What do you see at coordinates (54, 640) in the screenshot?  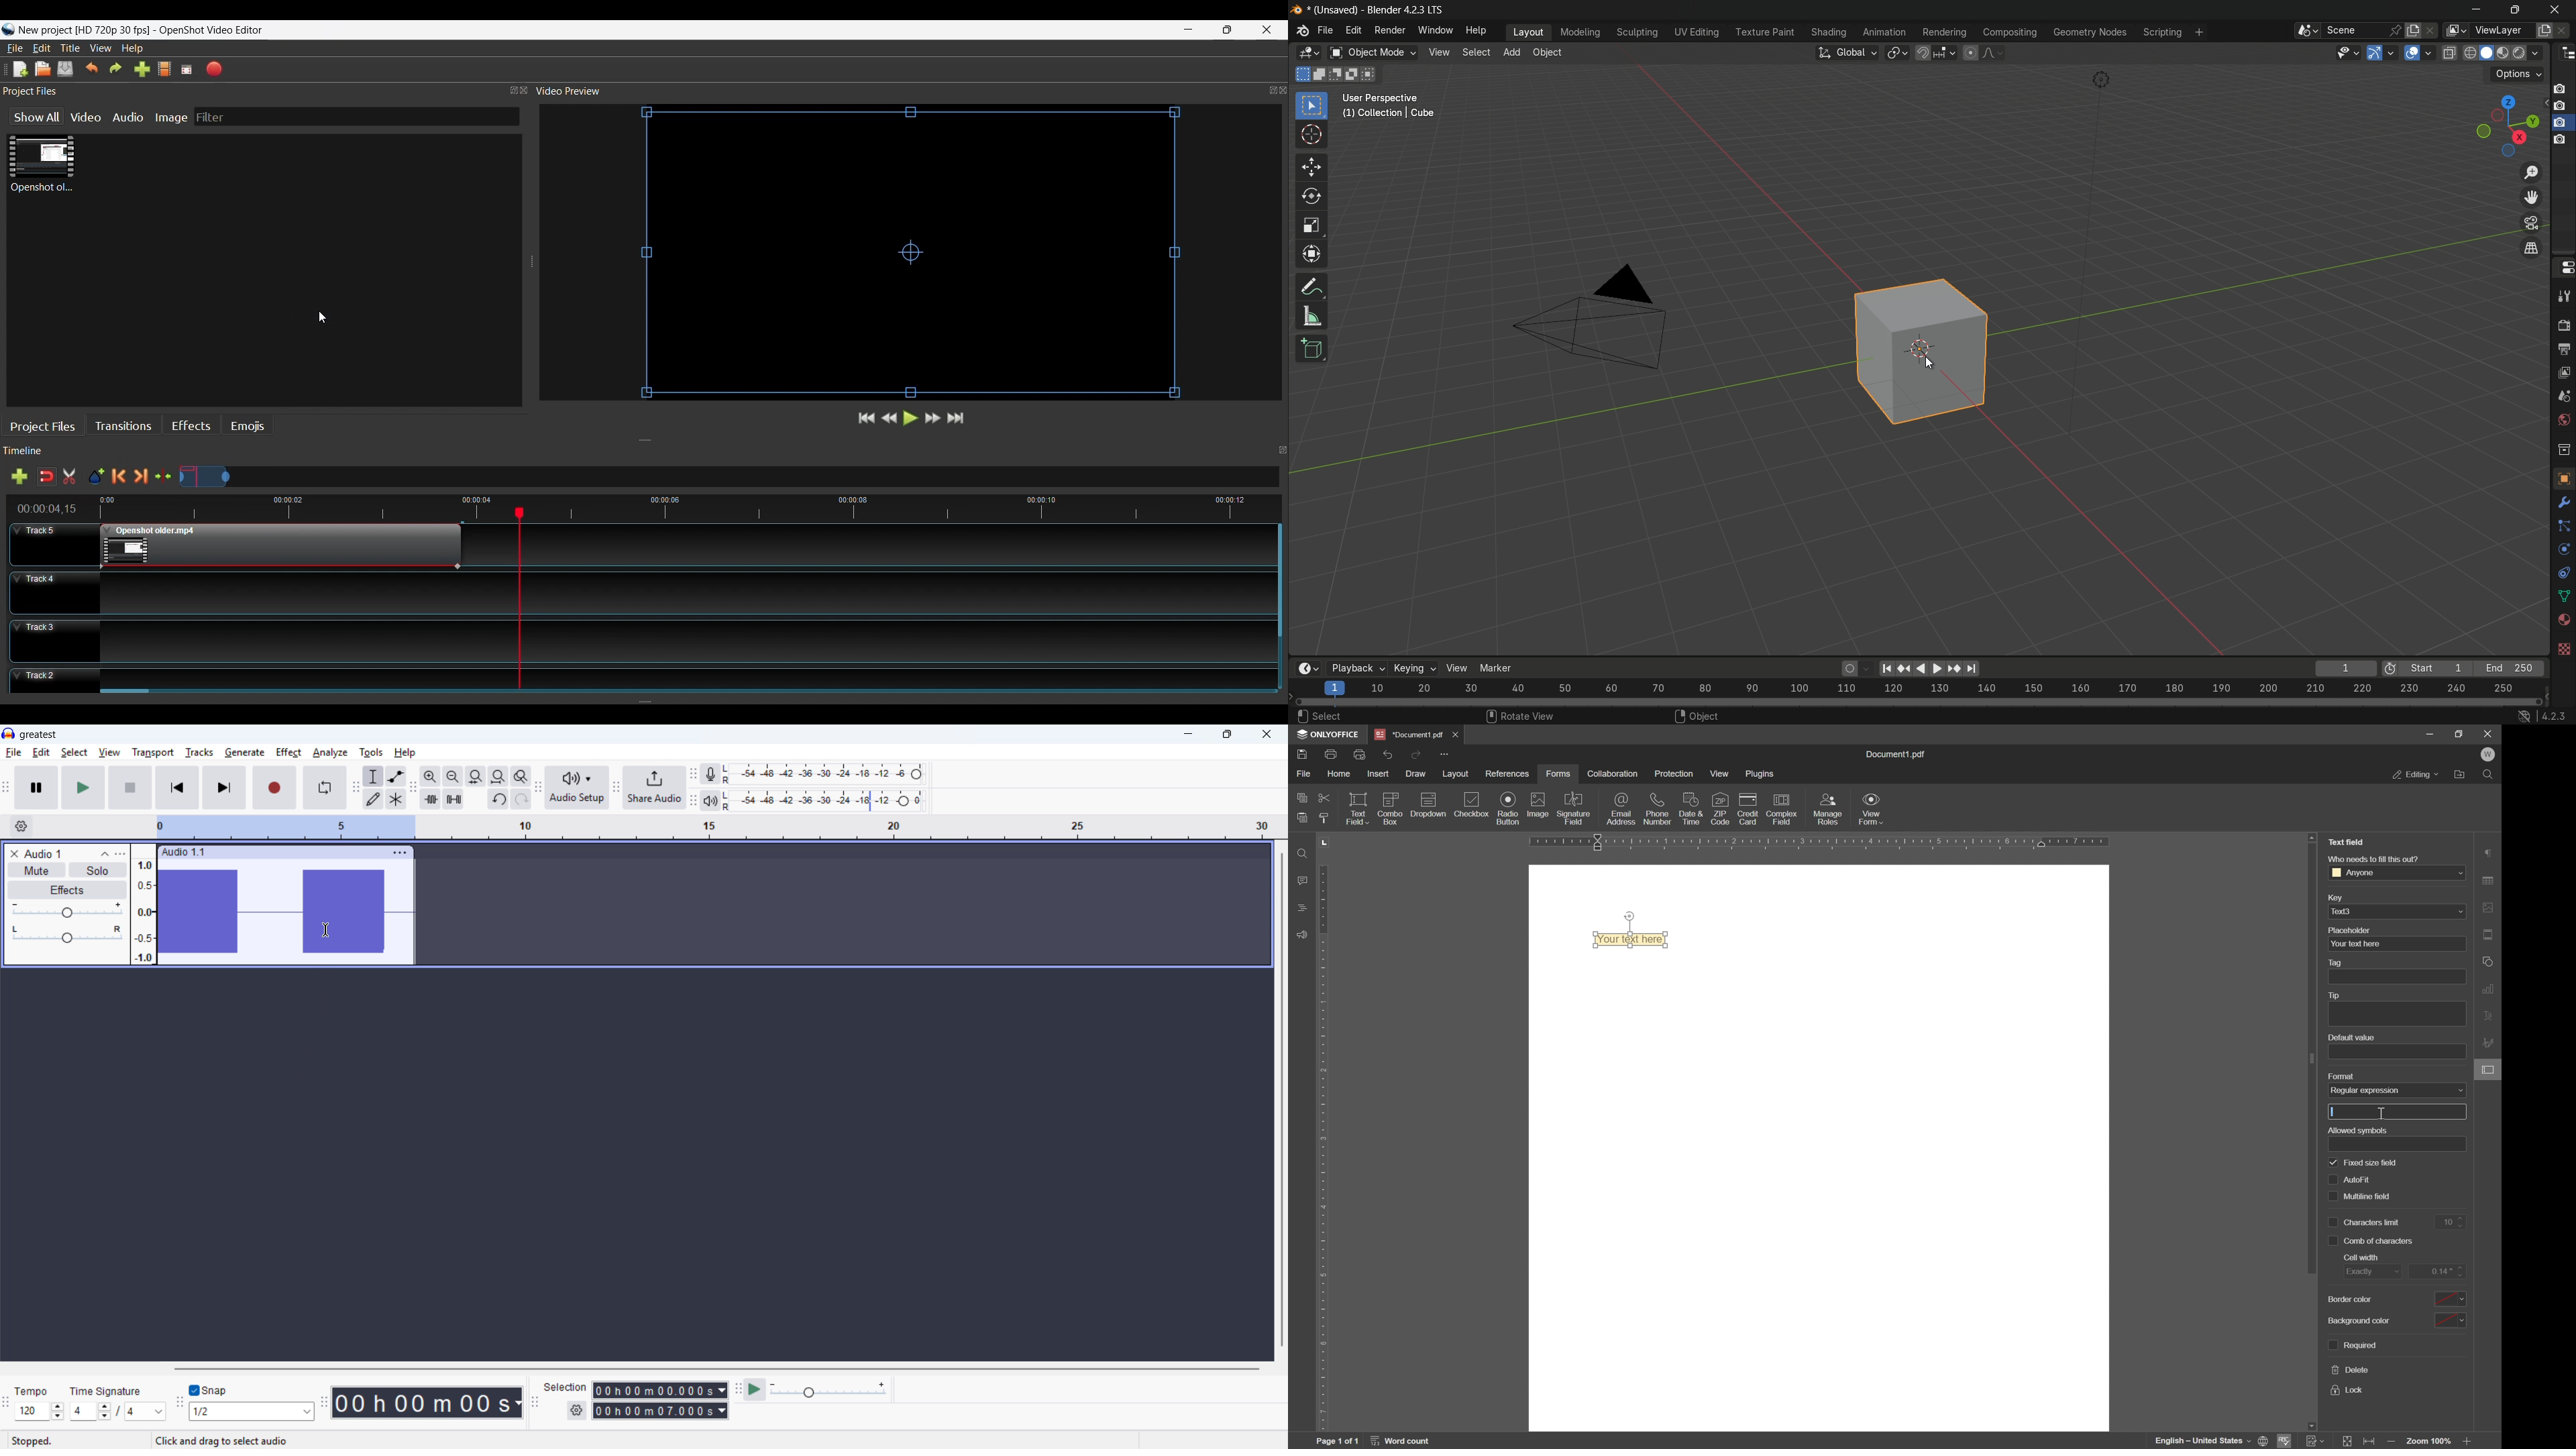 I see `Track Header` at bounding box center [54, 640].